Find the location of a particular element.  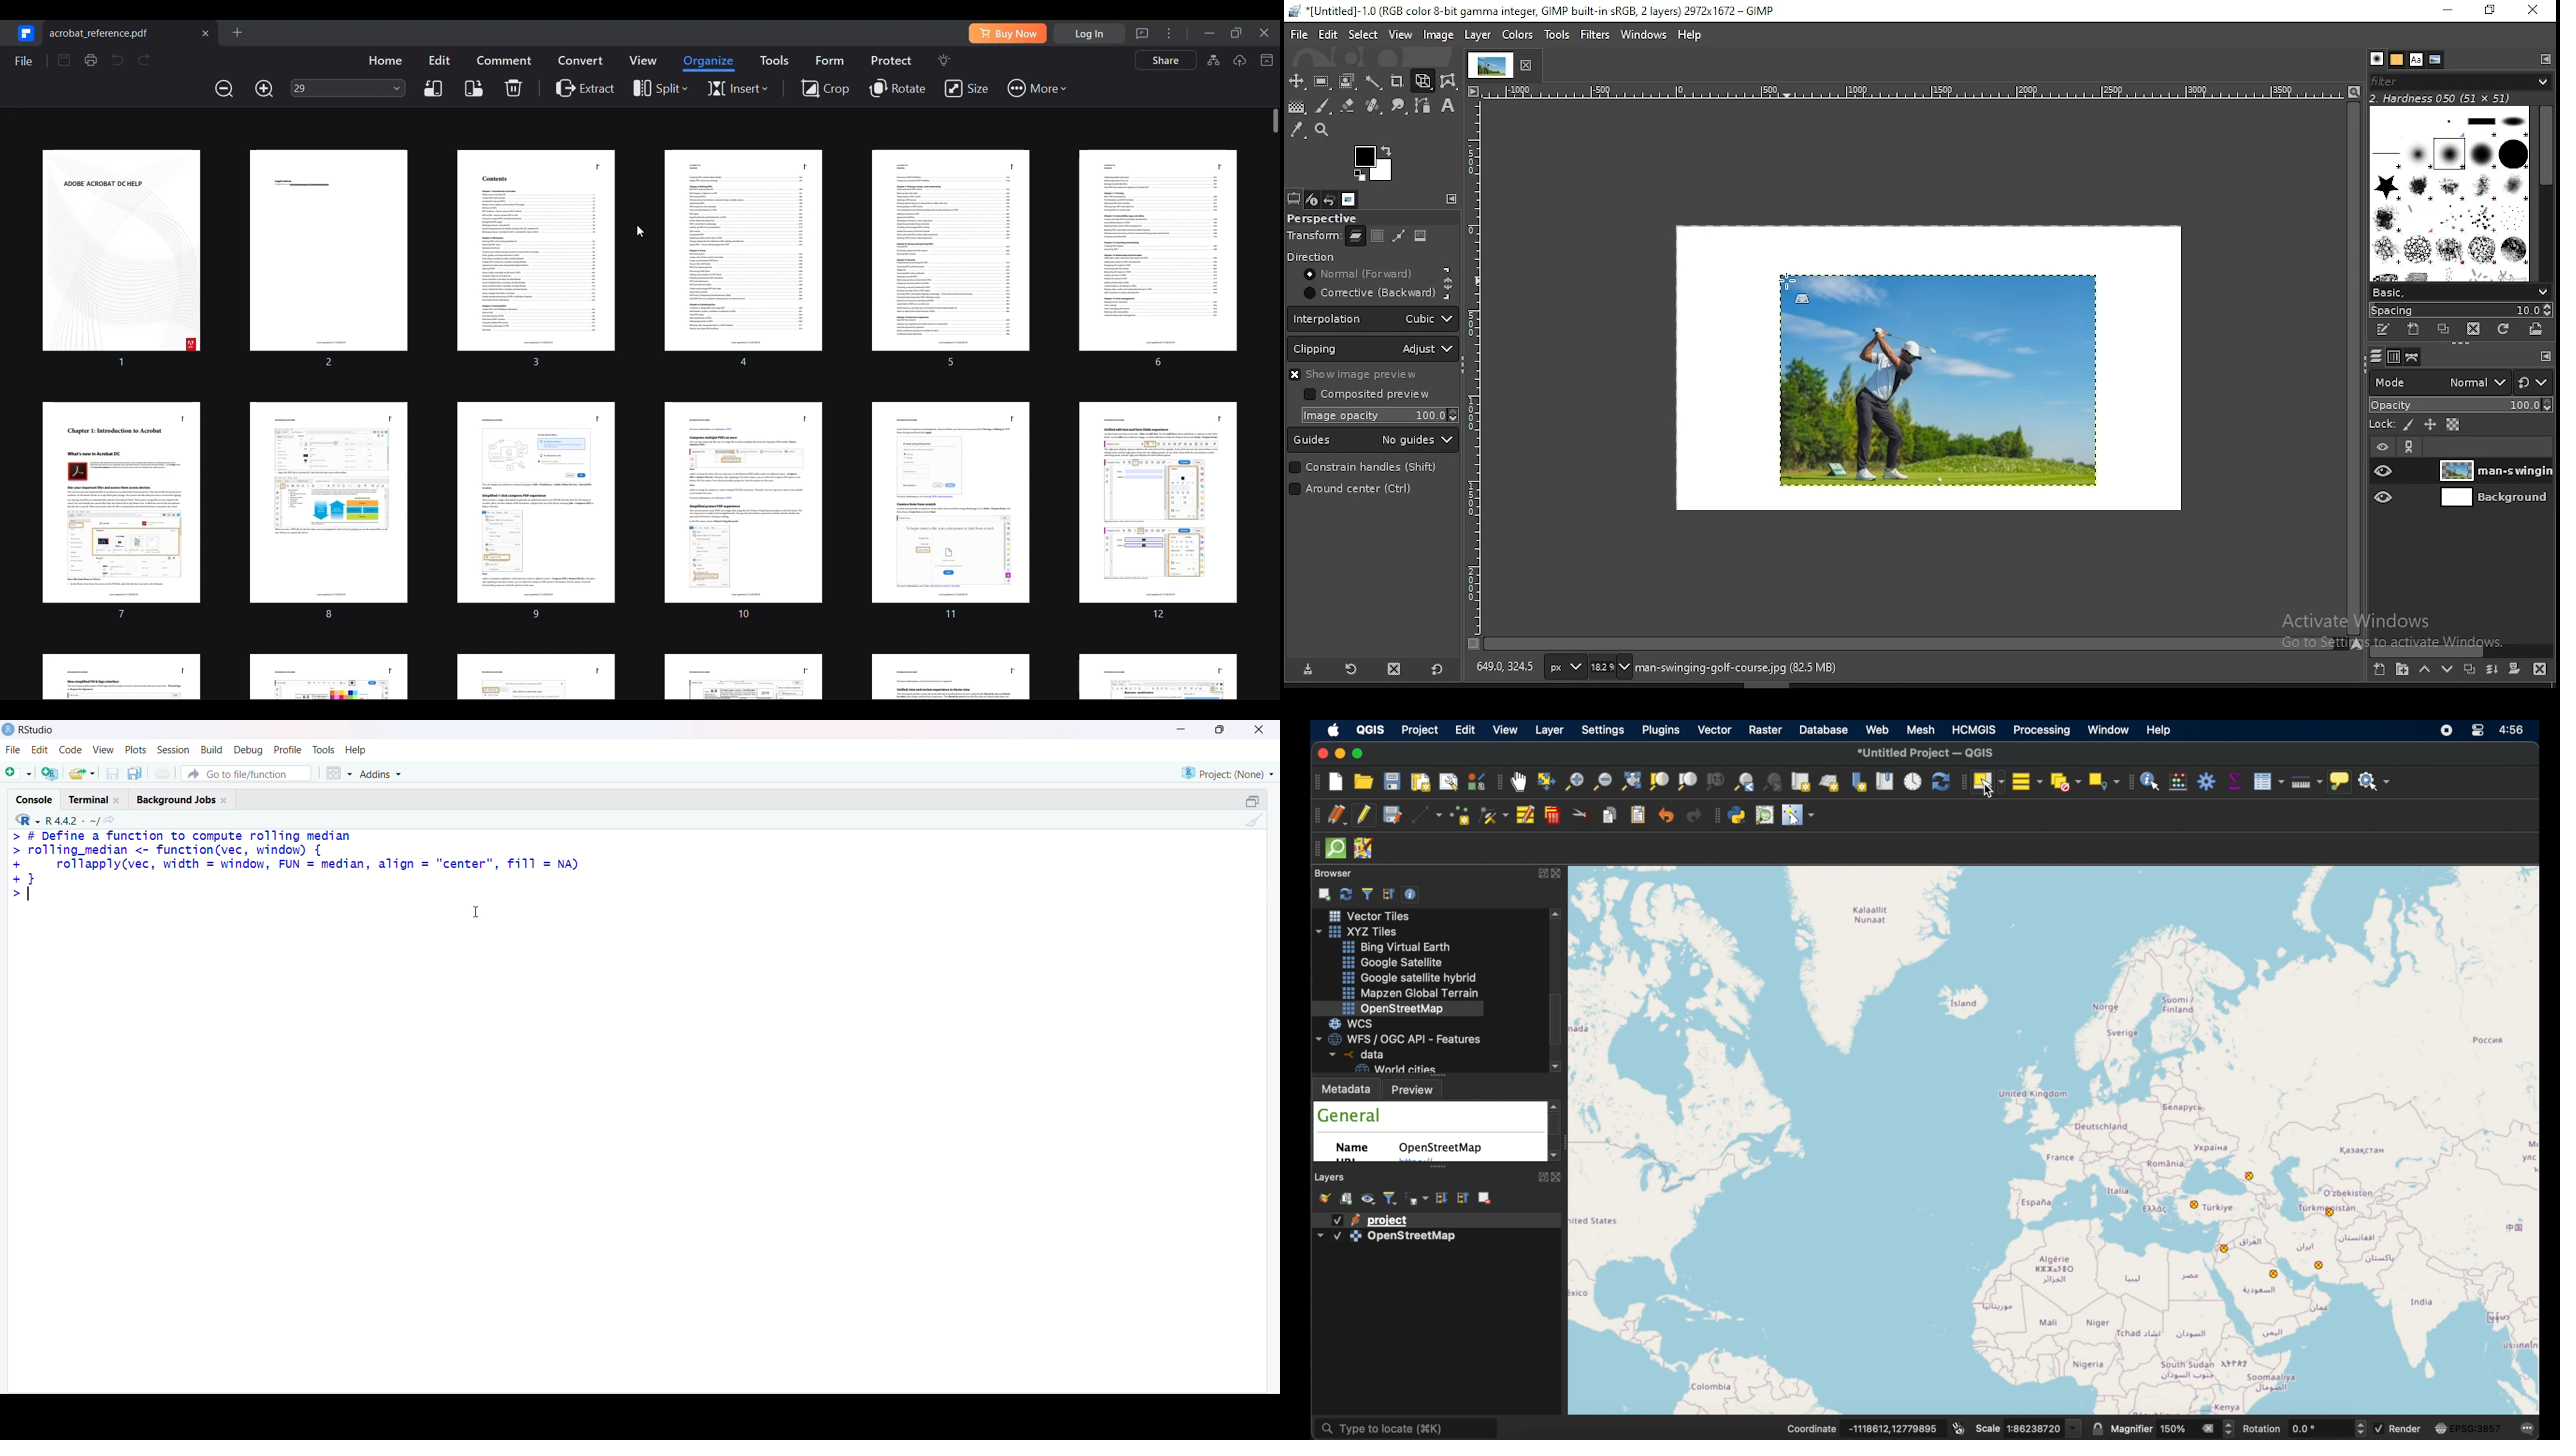

tools is located at coordinates (324, 750).